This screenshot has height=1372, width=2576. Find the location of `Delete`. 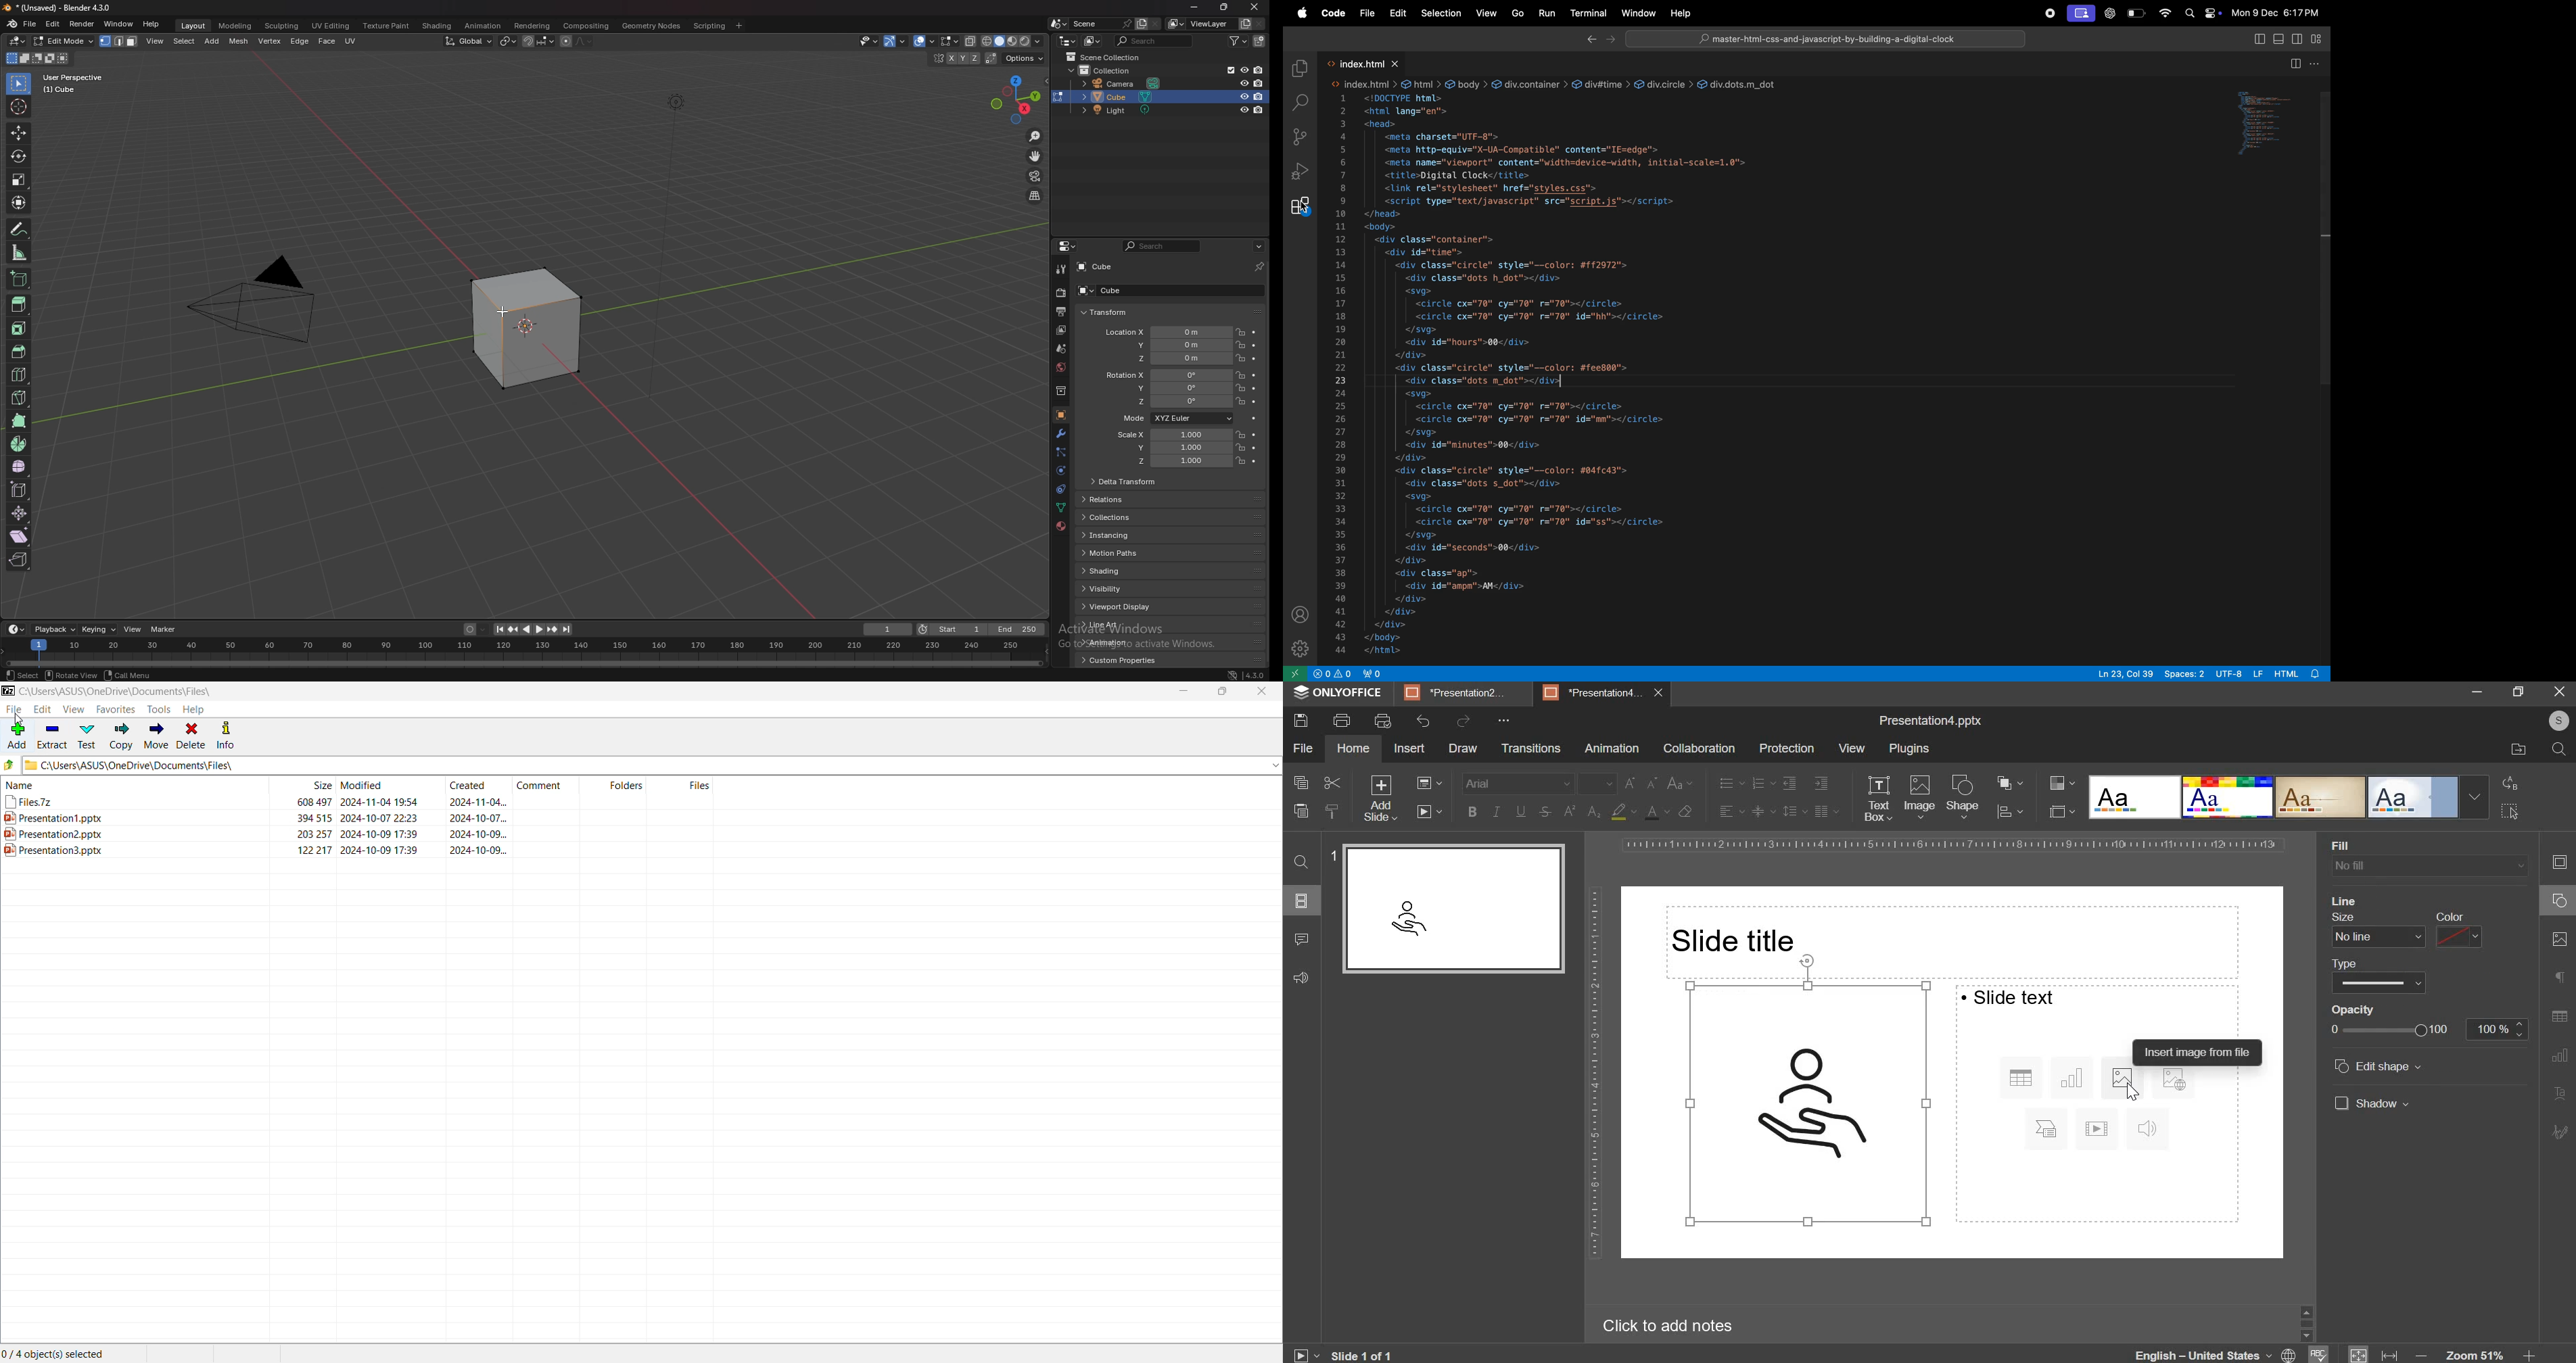

Delete is located at coordinates (191, 736).